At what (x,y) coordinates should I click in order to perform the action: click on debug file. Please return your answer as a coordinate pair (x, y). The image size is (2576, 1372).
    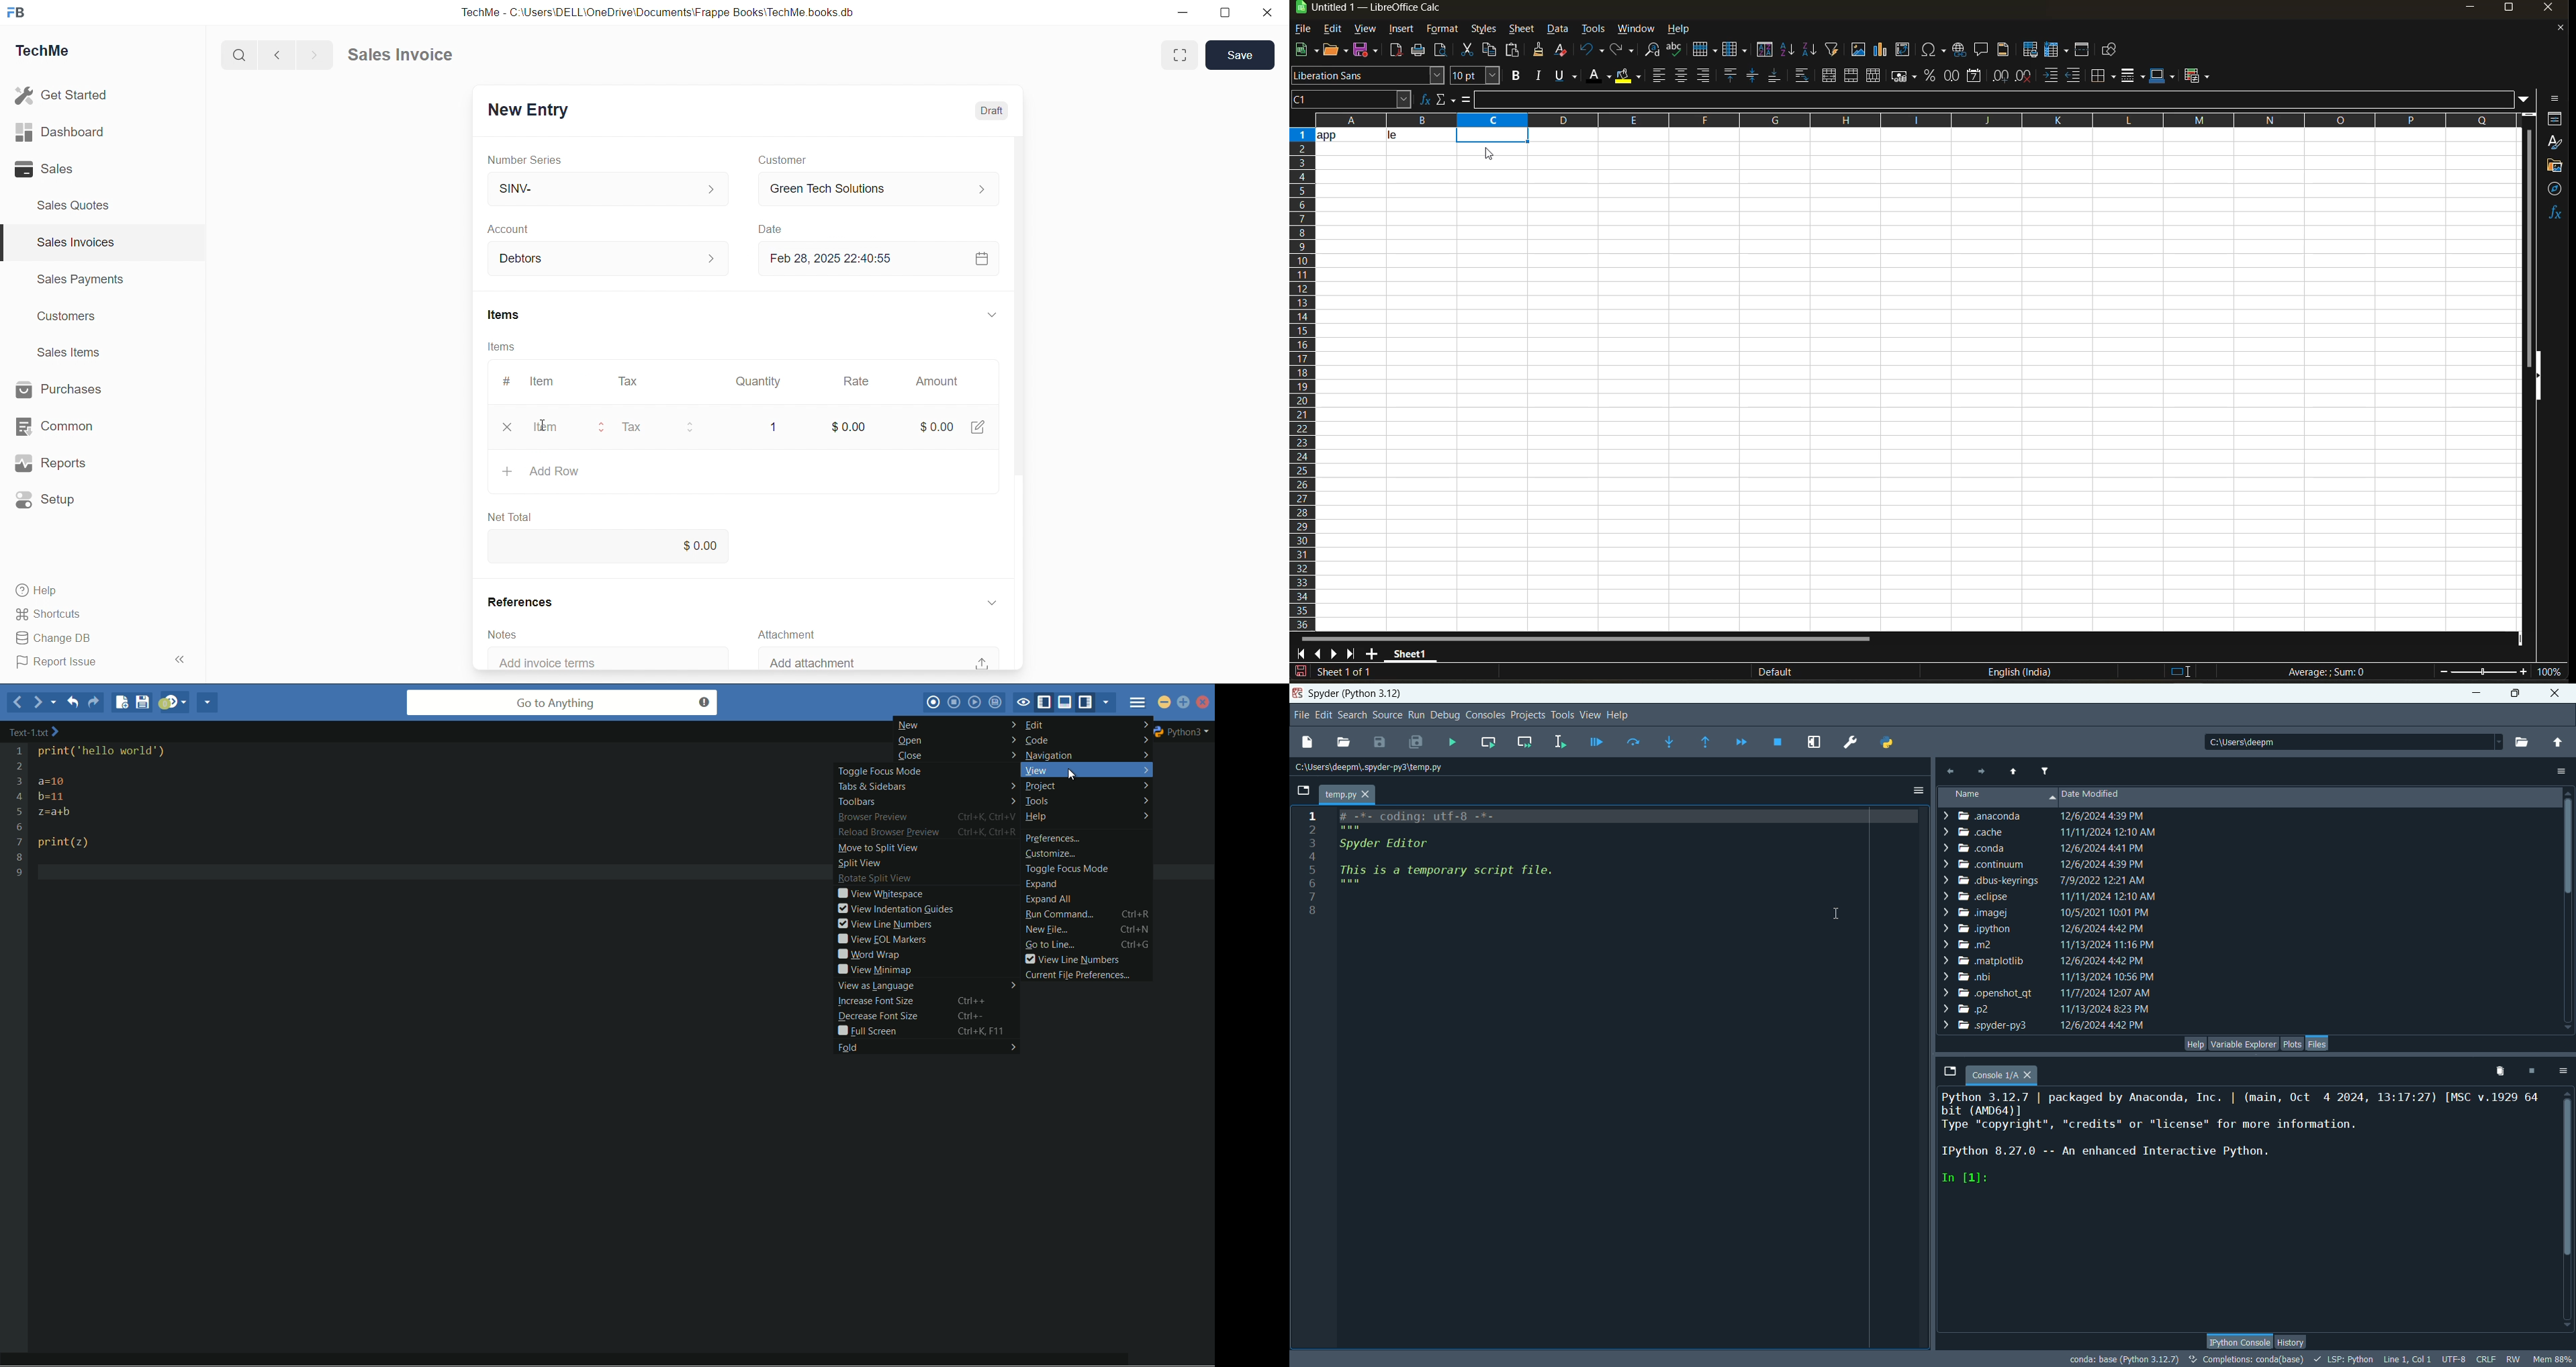
    Looking at the image, I should click on (1597, 742).